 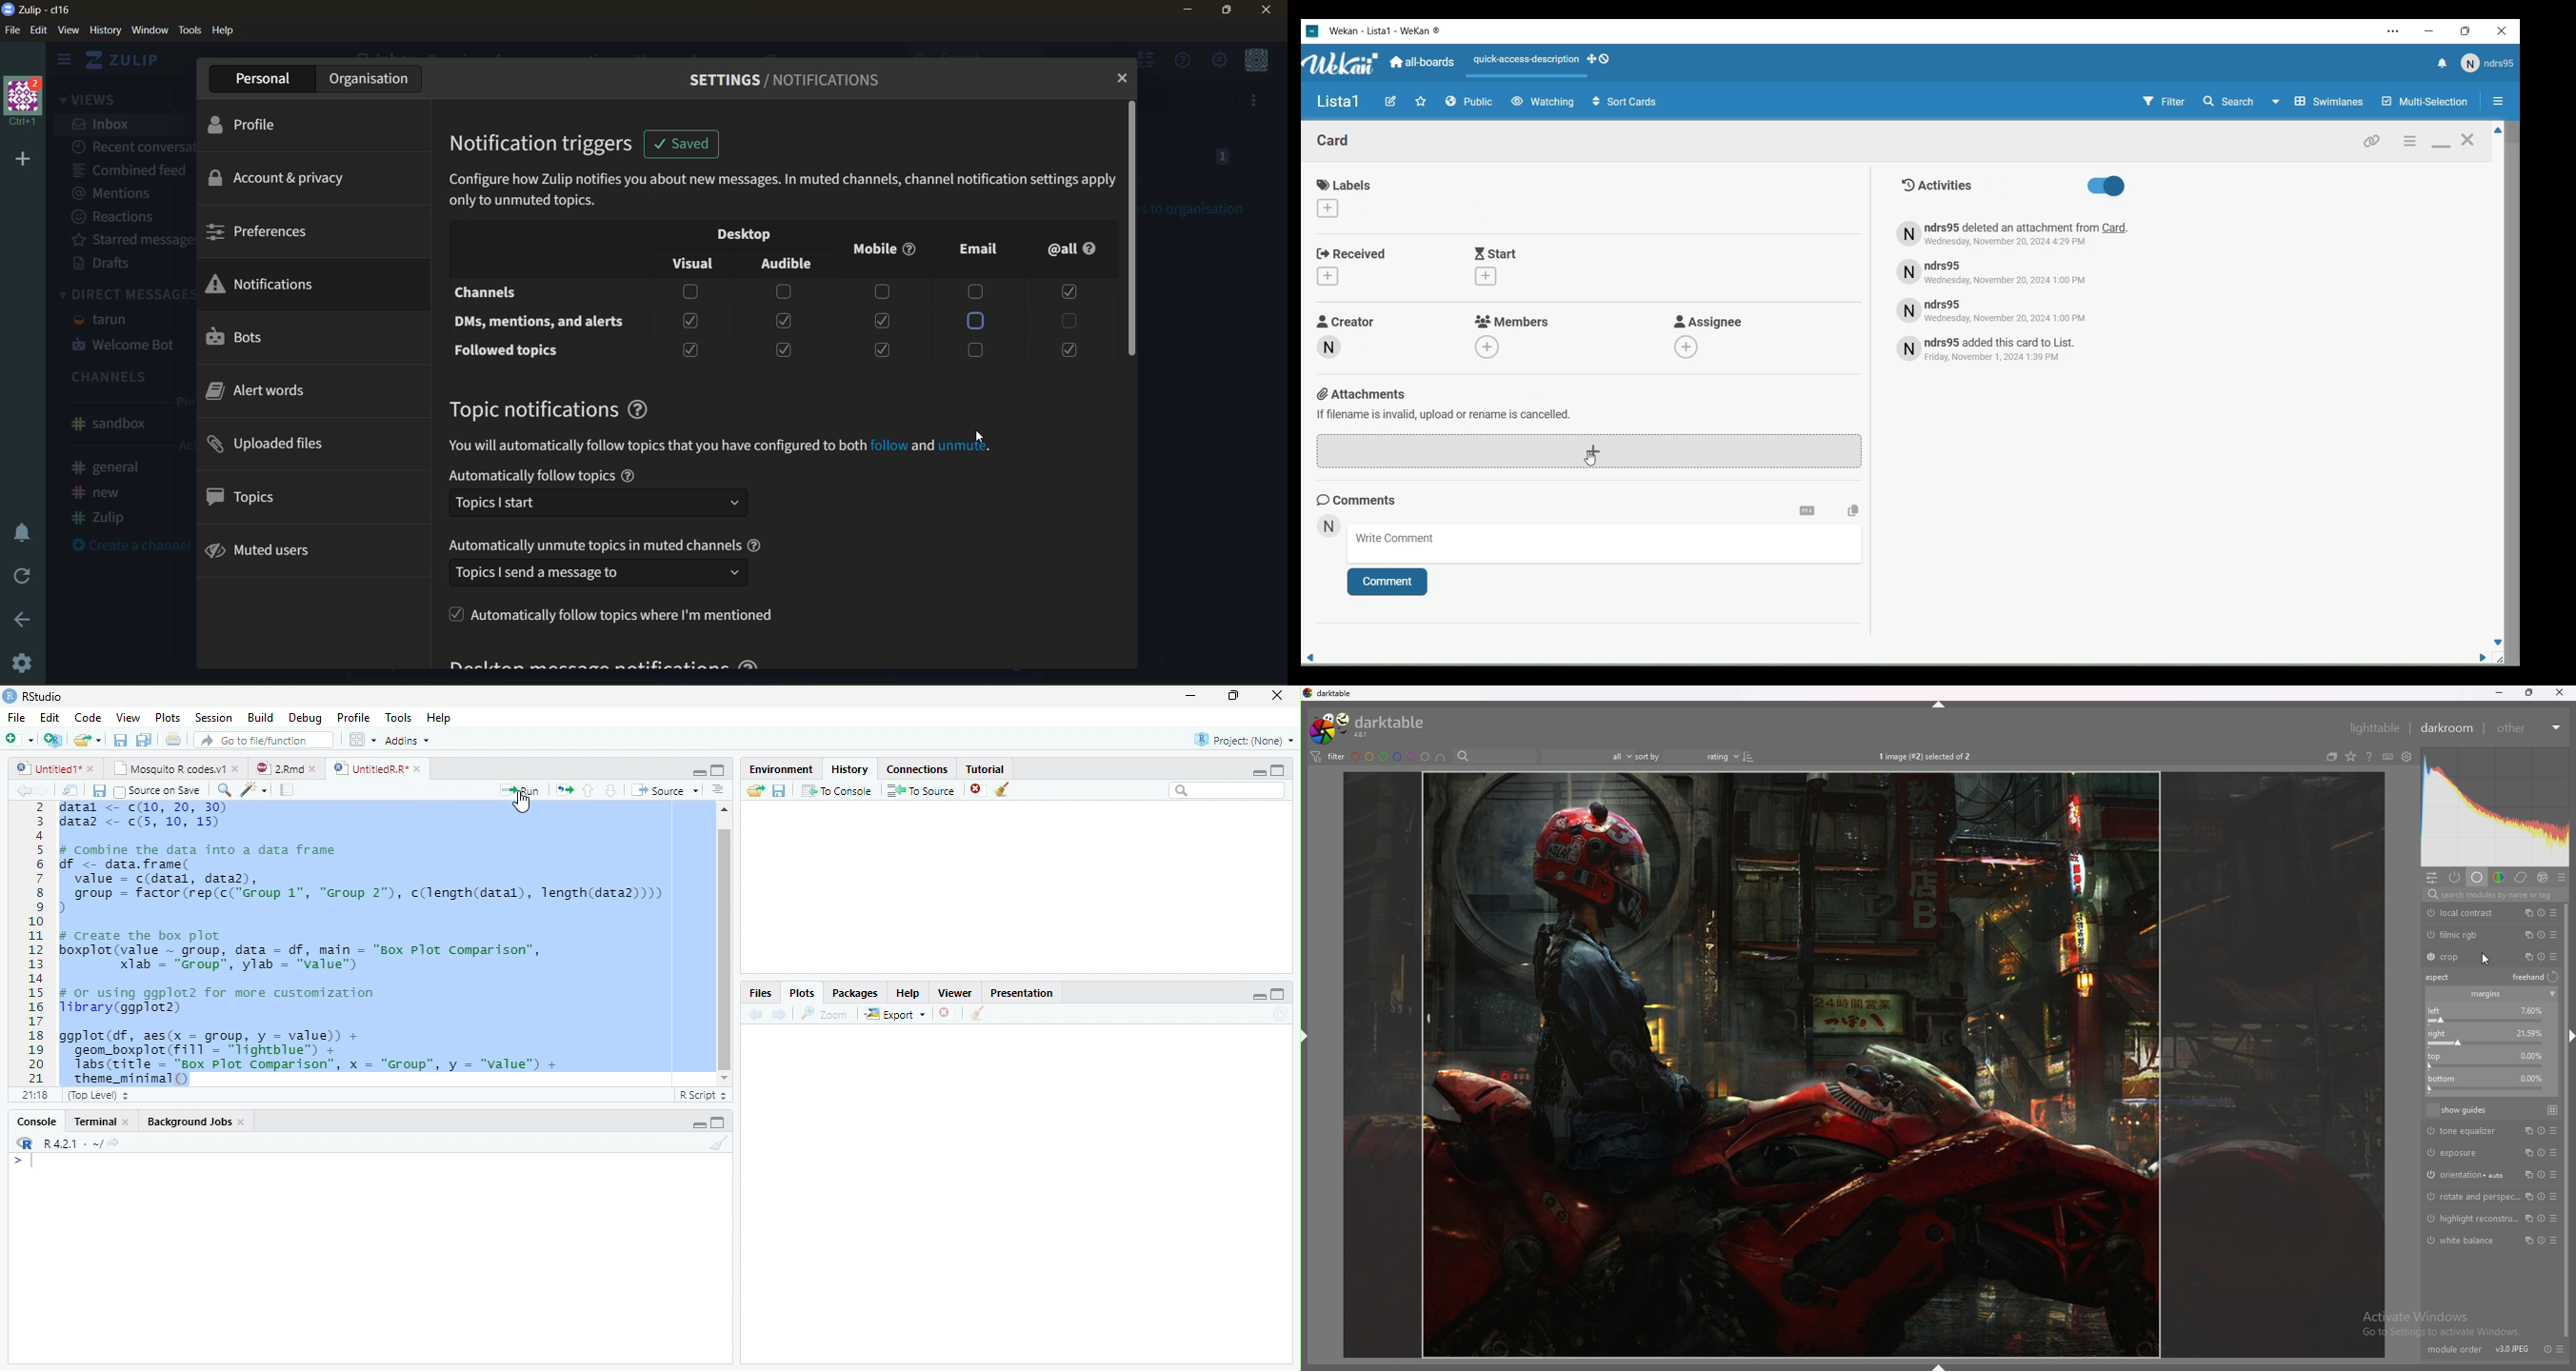 What do you see at coordinates (242, 1122) in the screenshot?
I see `close` at bounding box center [242, 1122].